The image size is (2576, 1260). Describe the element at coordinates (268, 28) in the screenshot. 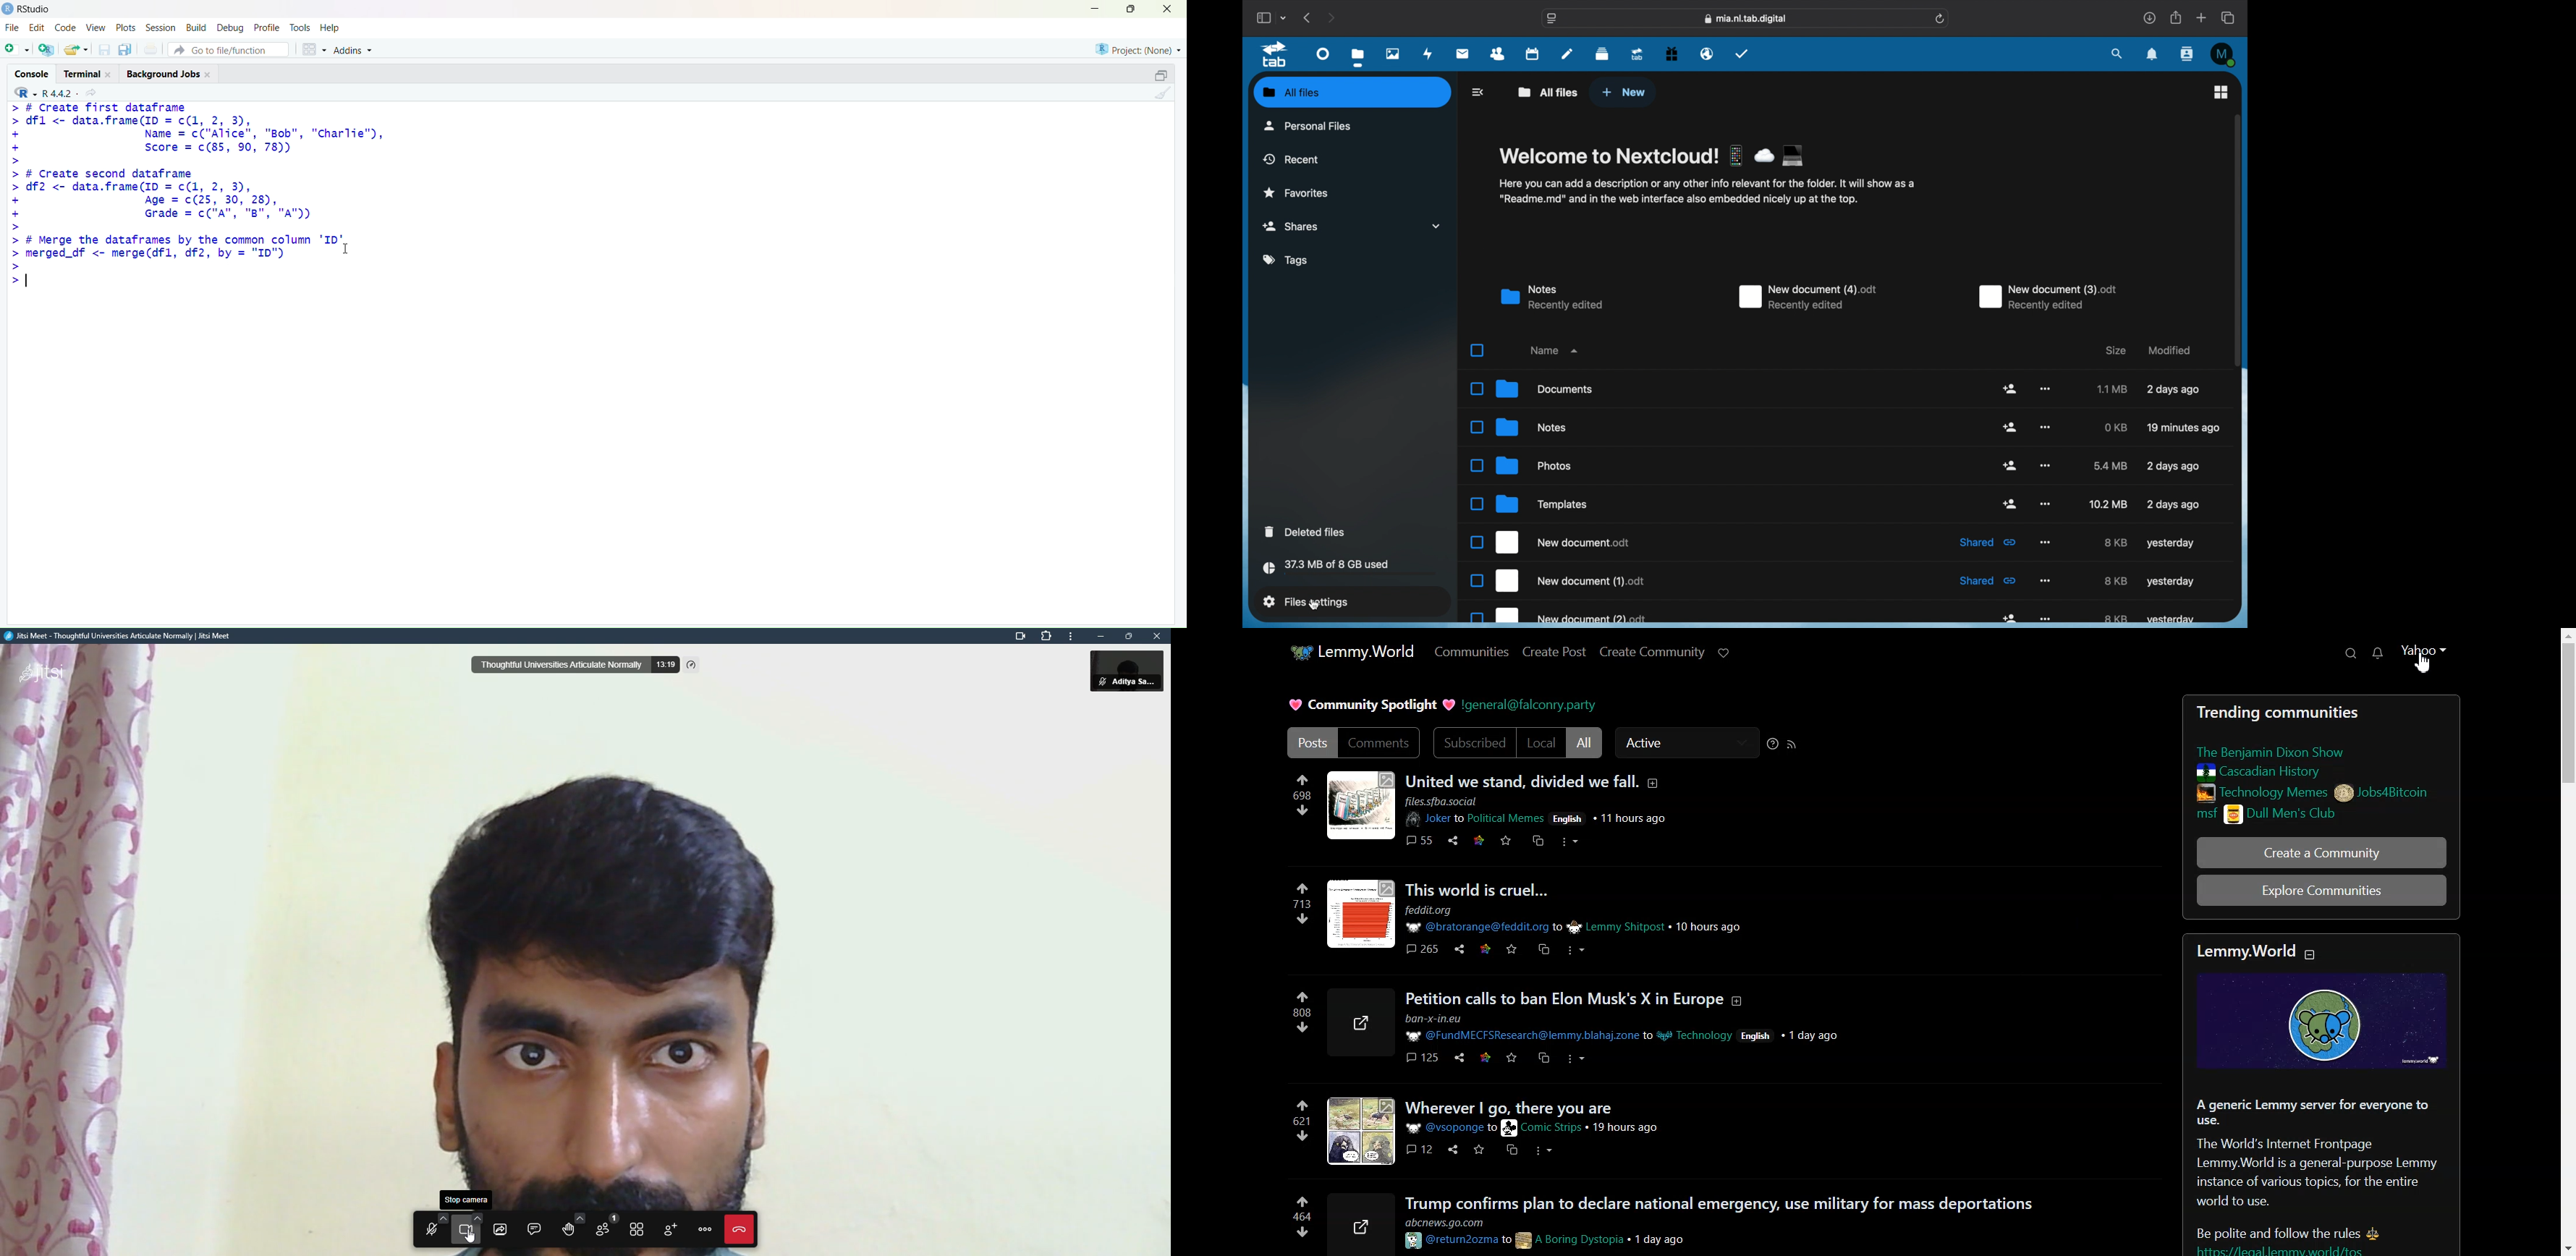

I see `Profile` at that location.